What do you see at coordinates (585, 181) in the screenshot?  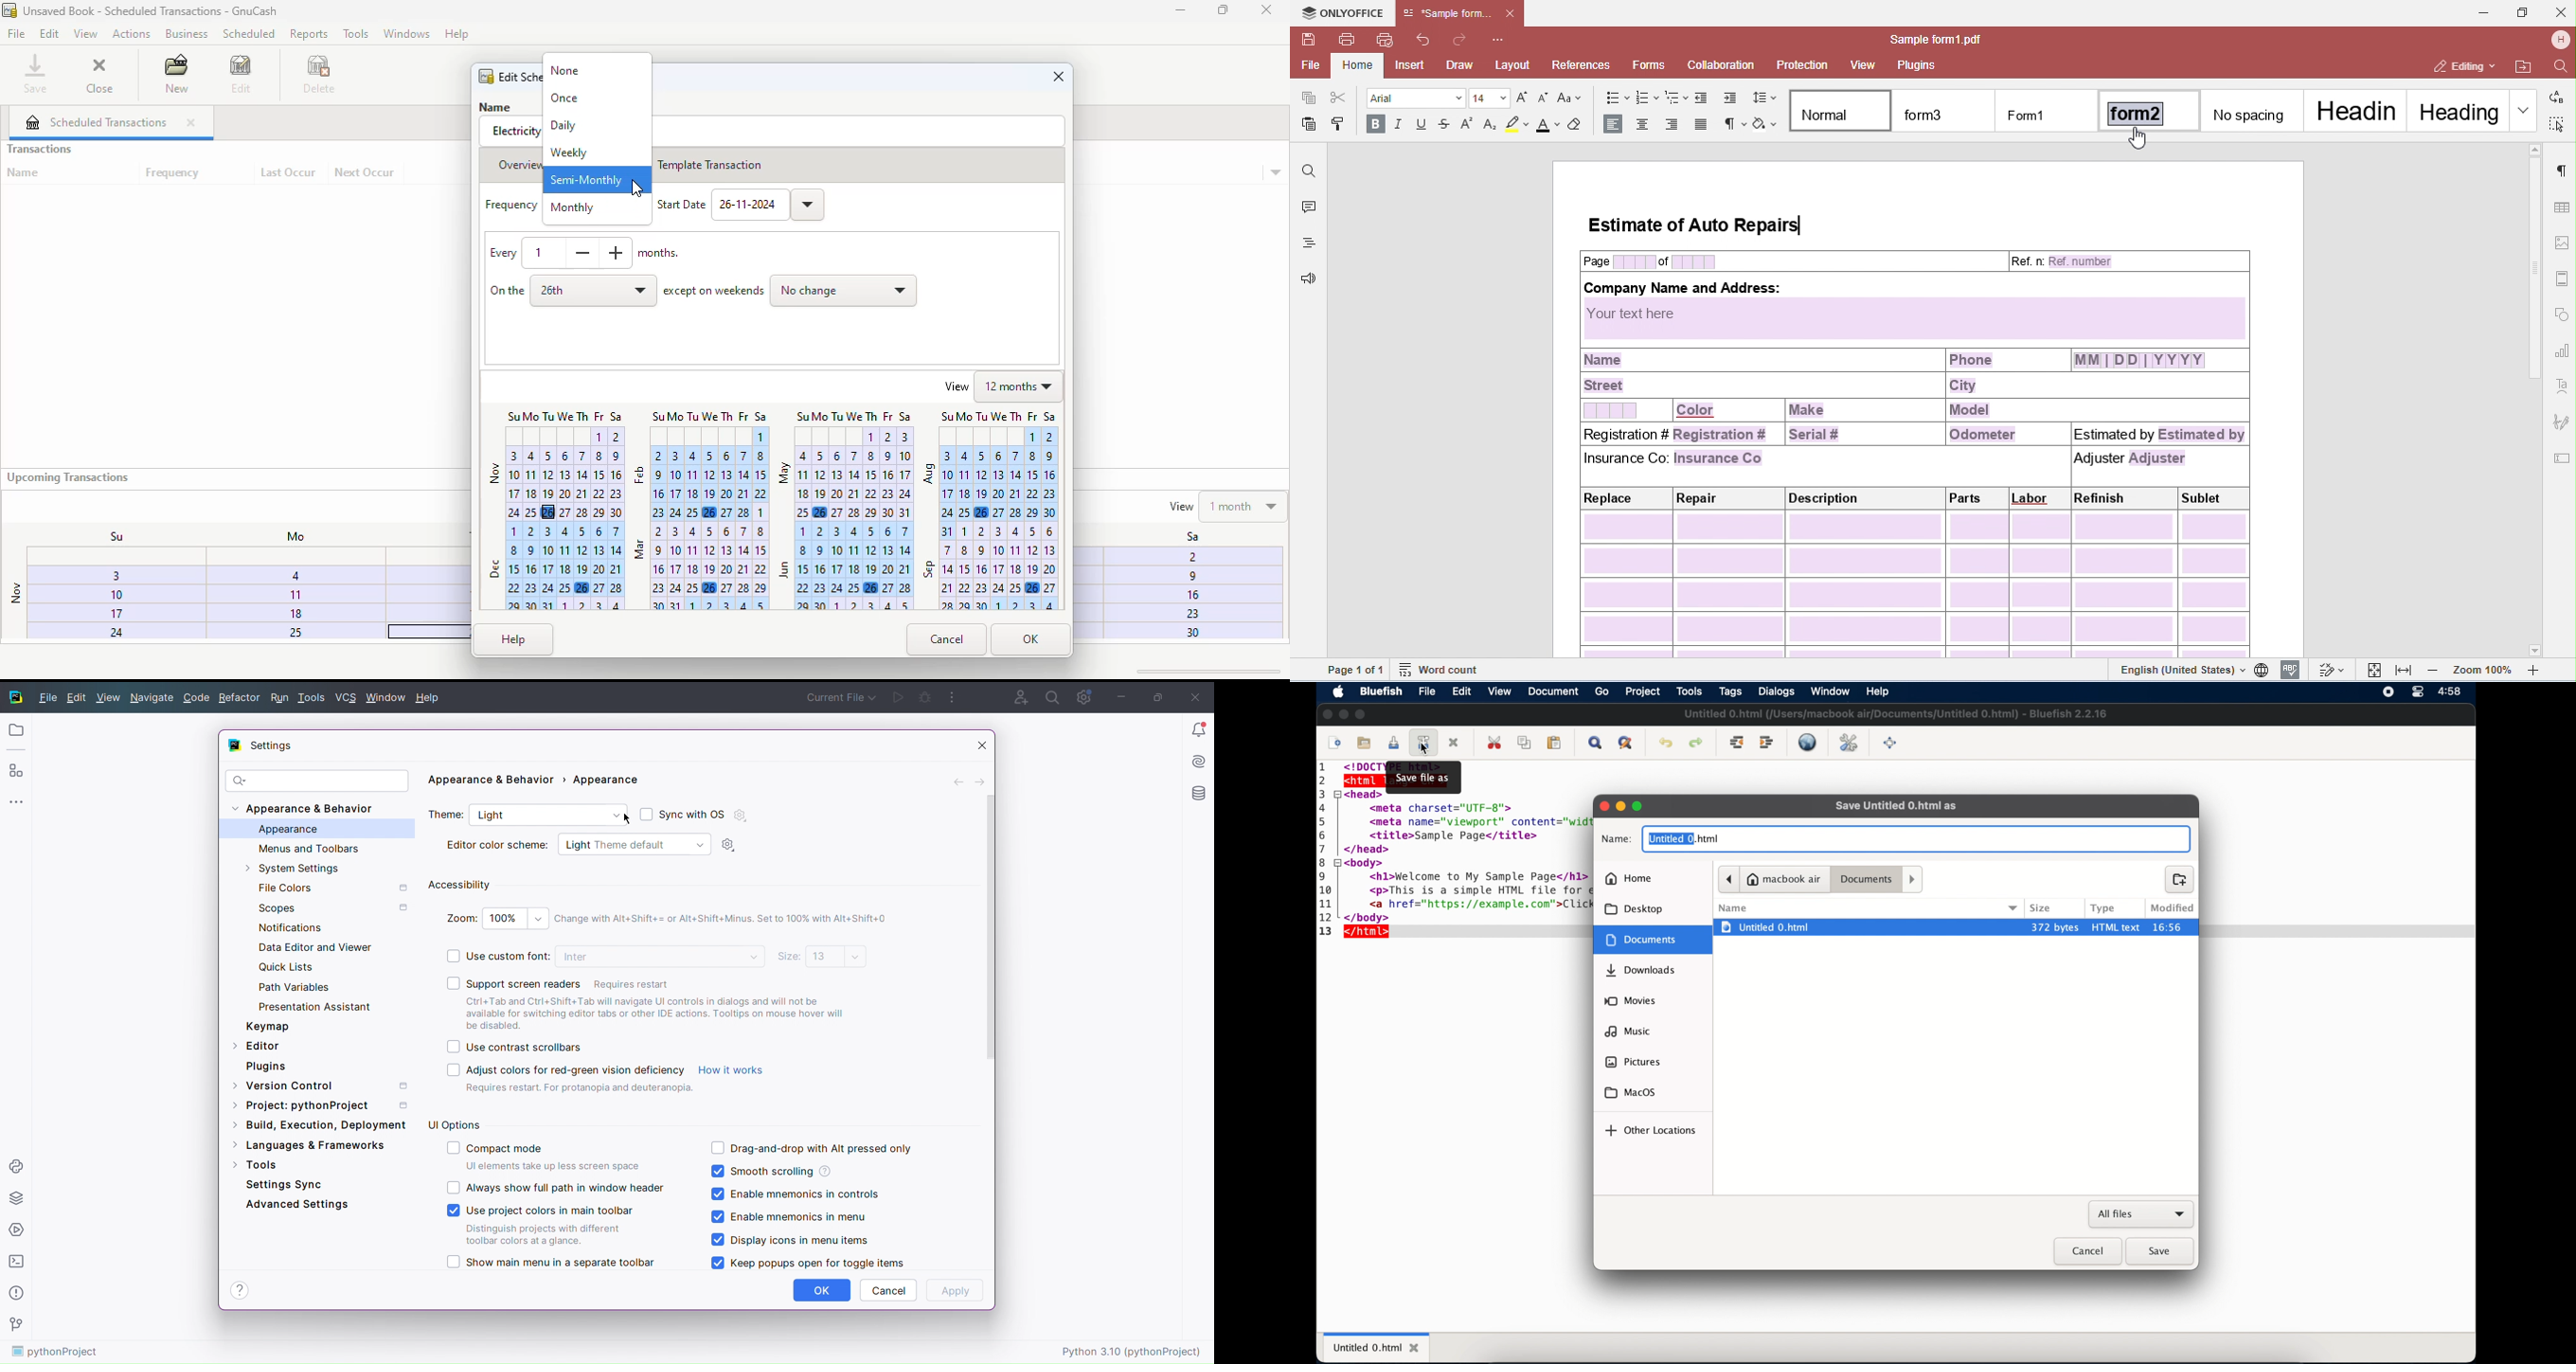 I see `semi-monthly` at bounding box center [585, 181].